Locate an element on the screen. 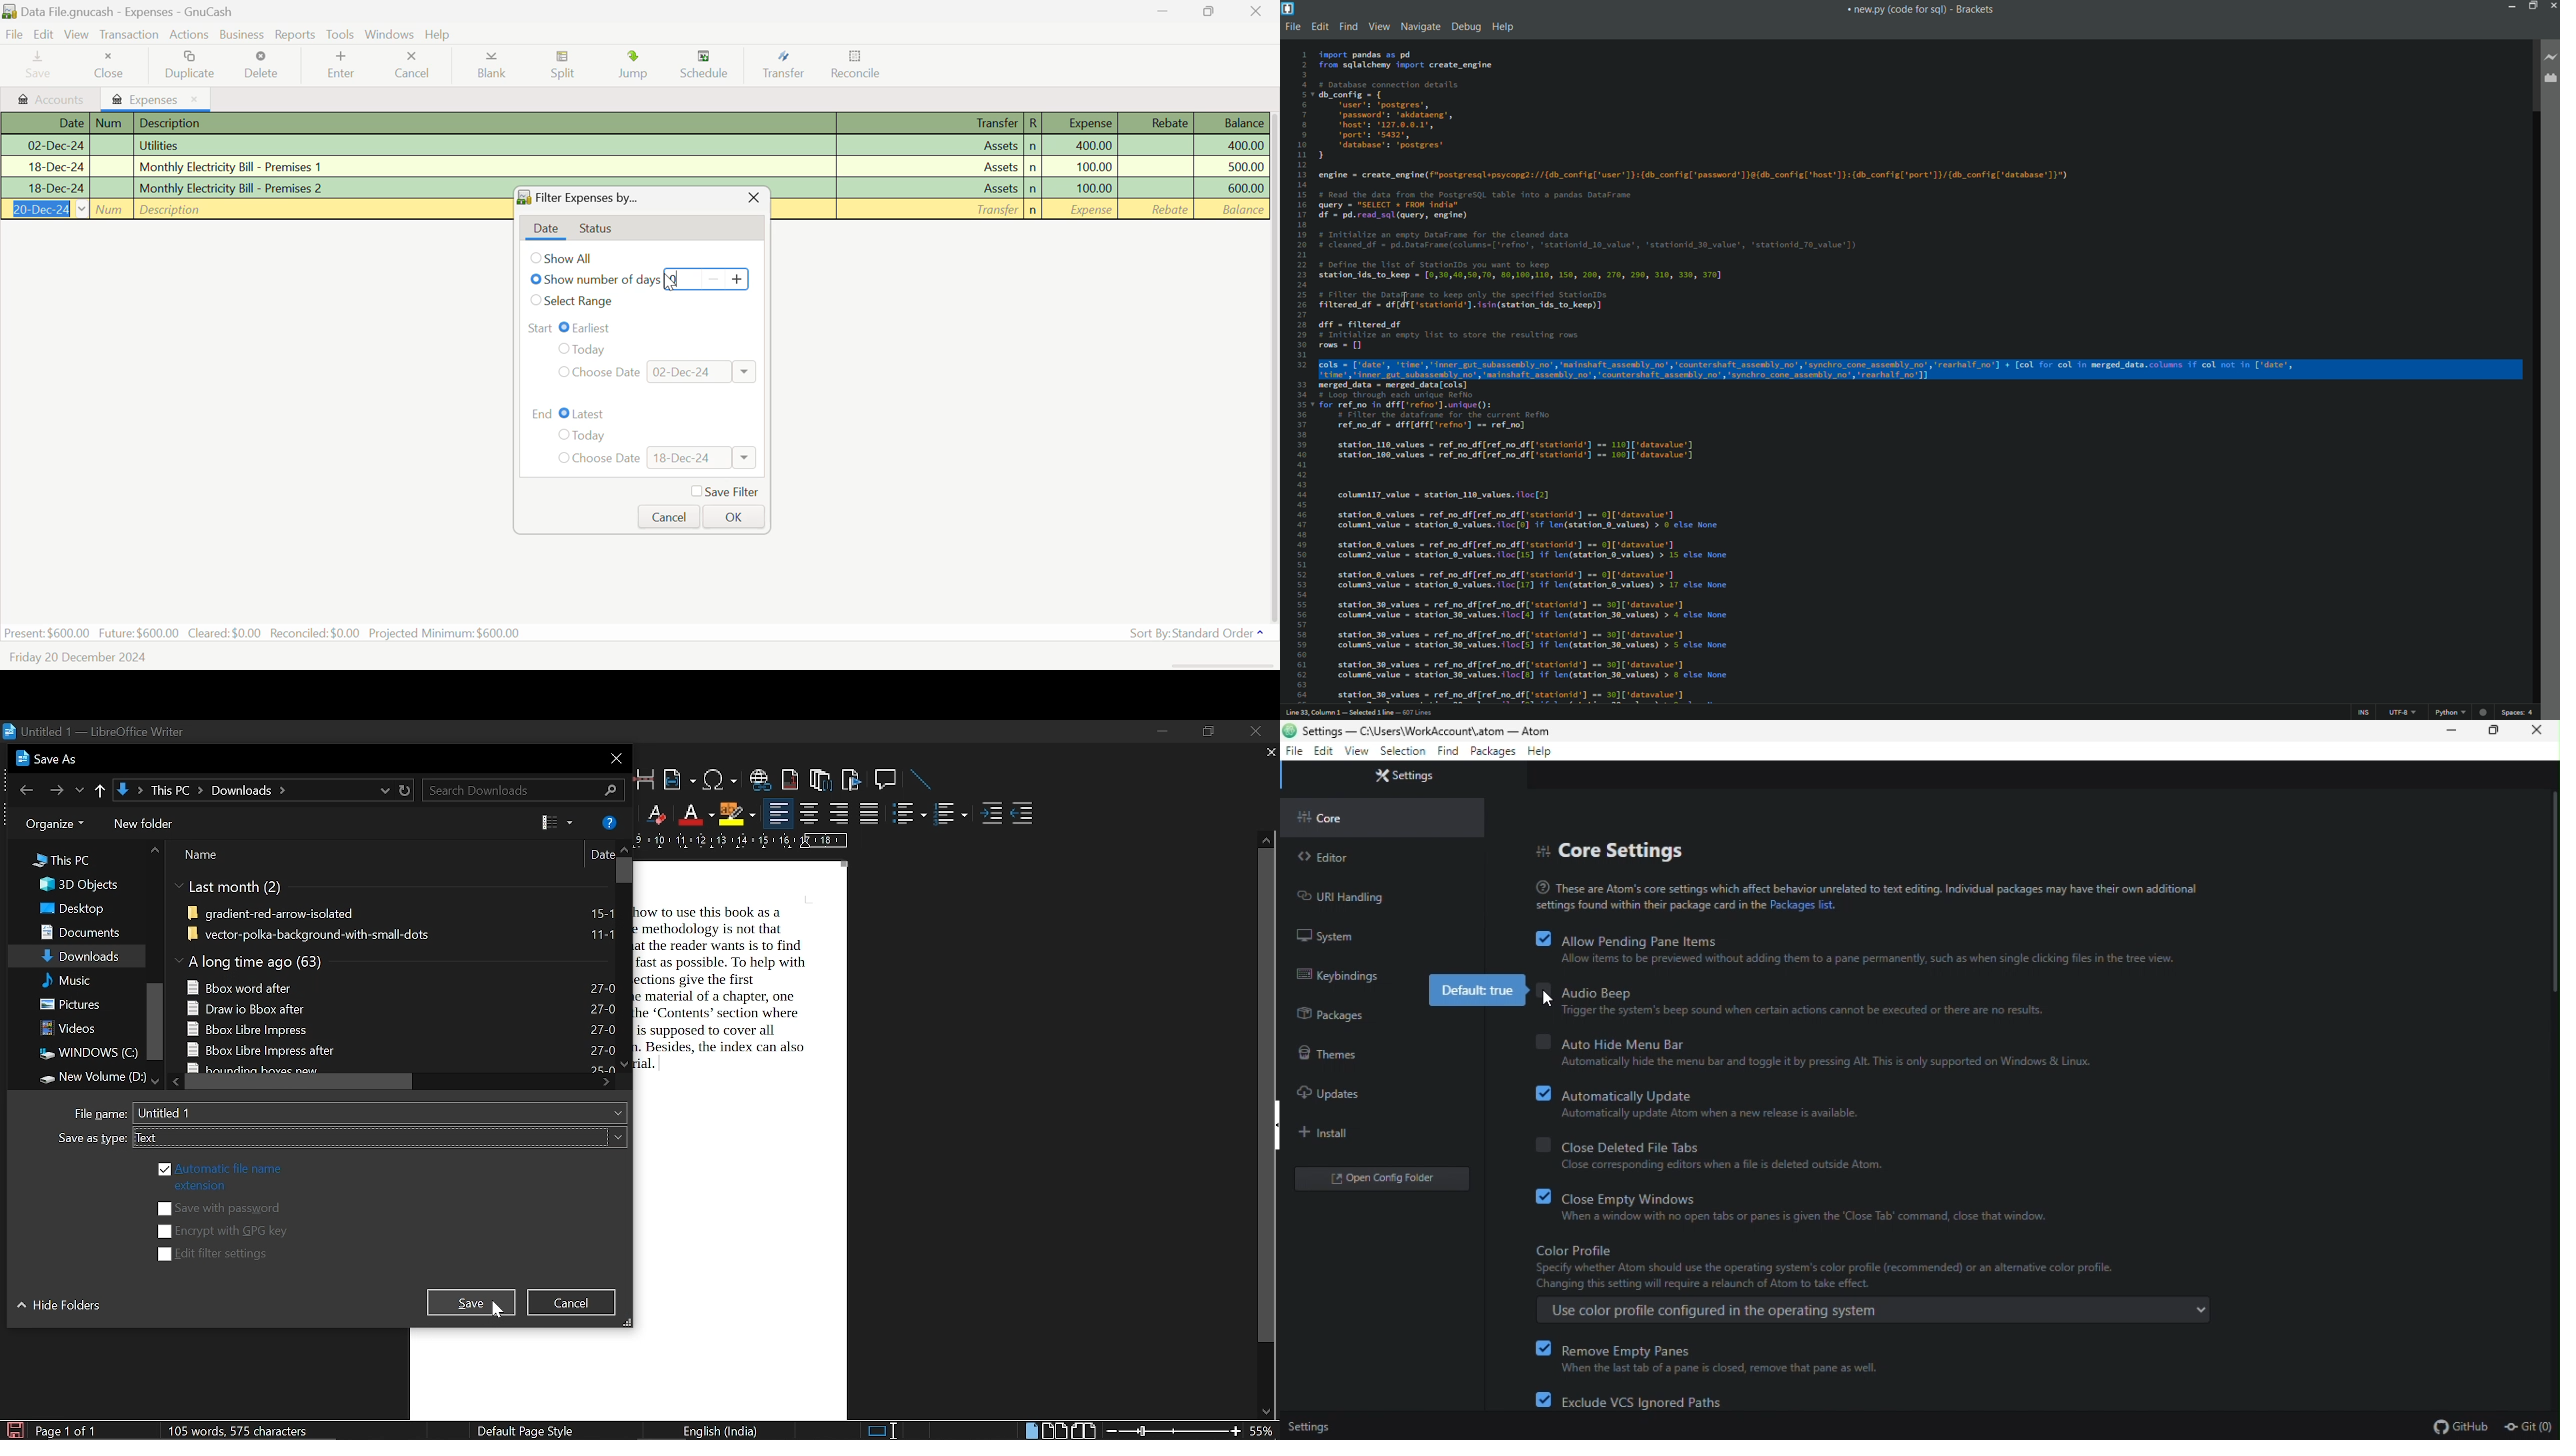 The height and width of the screenshot is (1456, 2576). File name  is located at coordinates (100, 1112).